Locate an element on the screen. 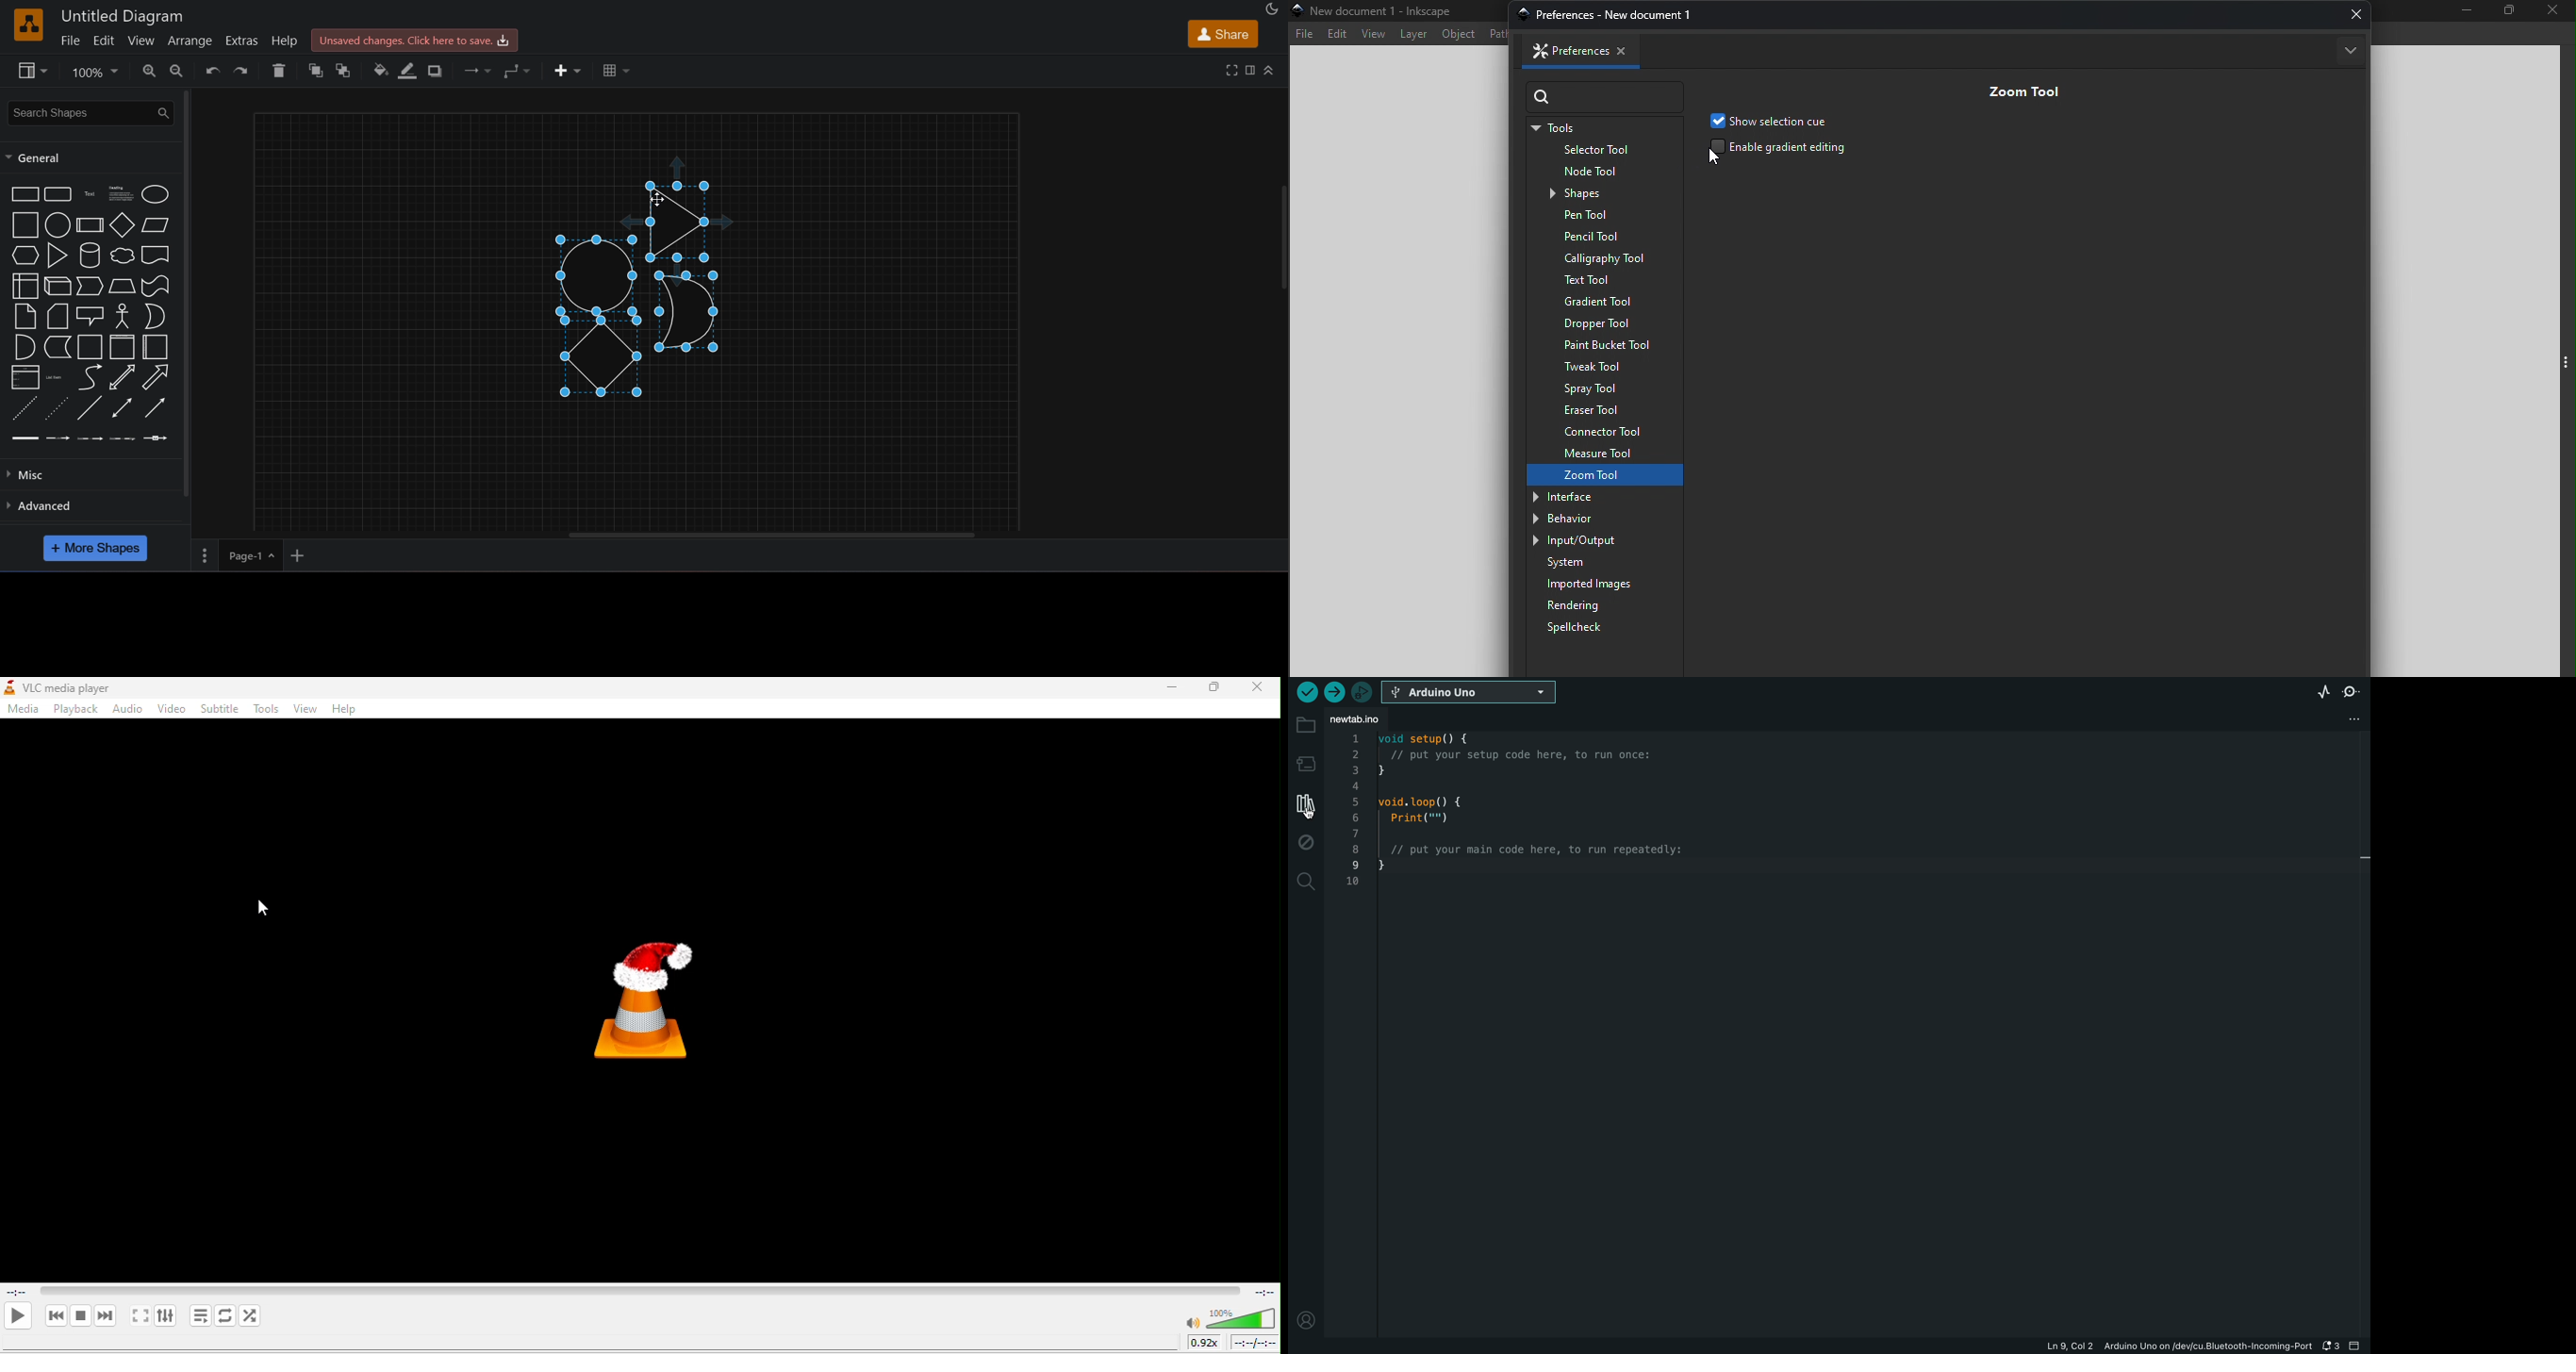  list item is located at coordinates (57, 378).